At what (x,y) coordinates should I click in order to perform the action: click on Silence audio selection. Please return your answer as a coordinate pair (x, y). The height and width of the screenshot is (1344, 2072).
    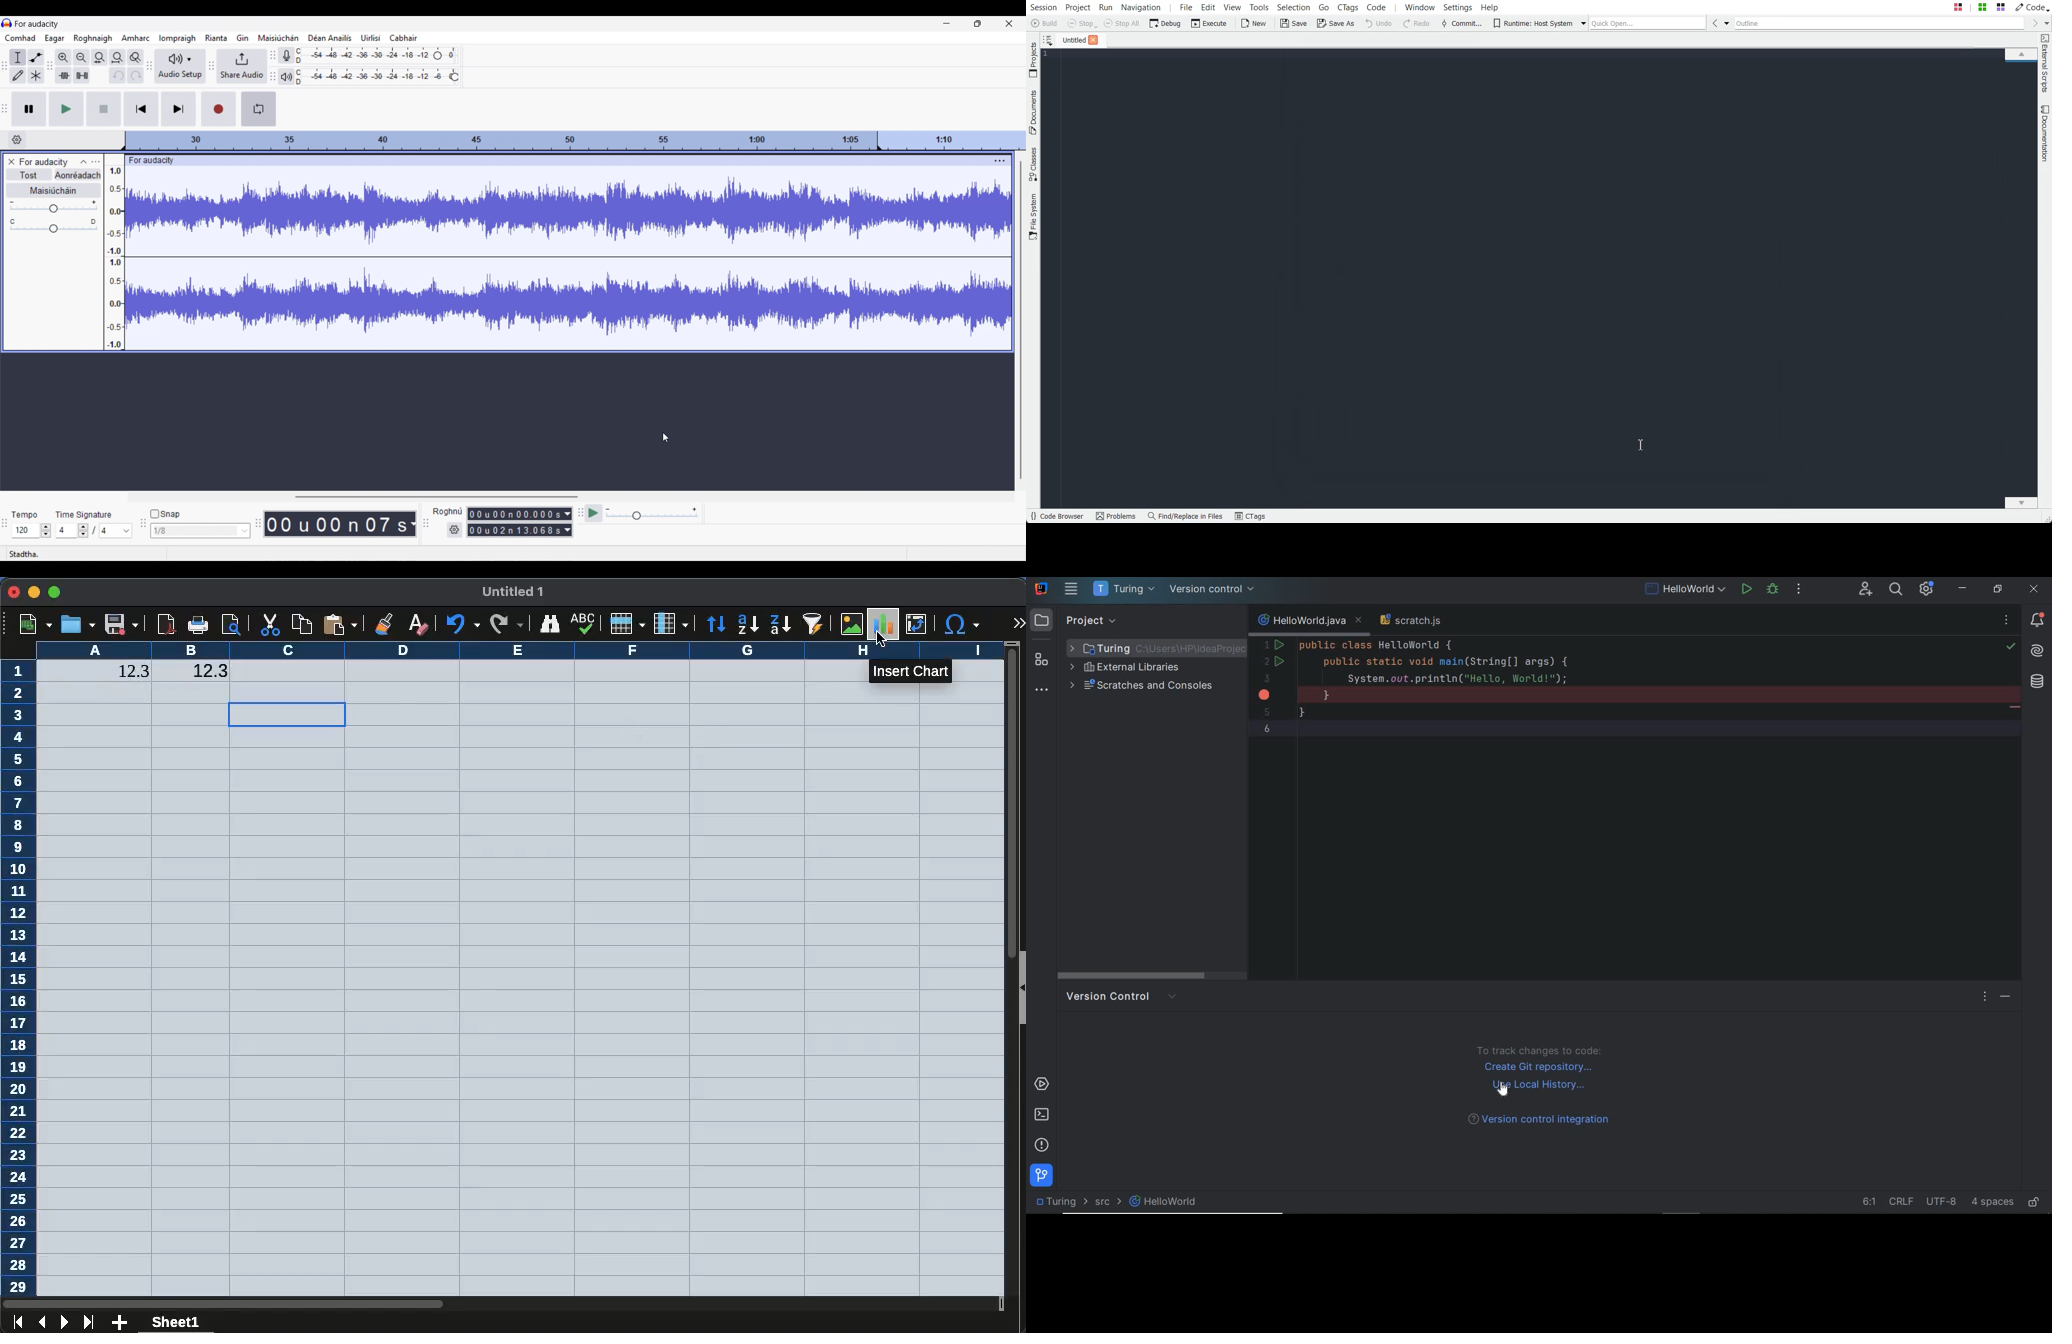
    Looking at the image, I should click on (82, 75).